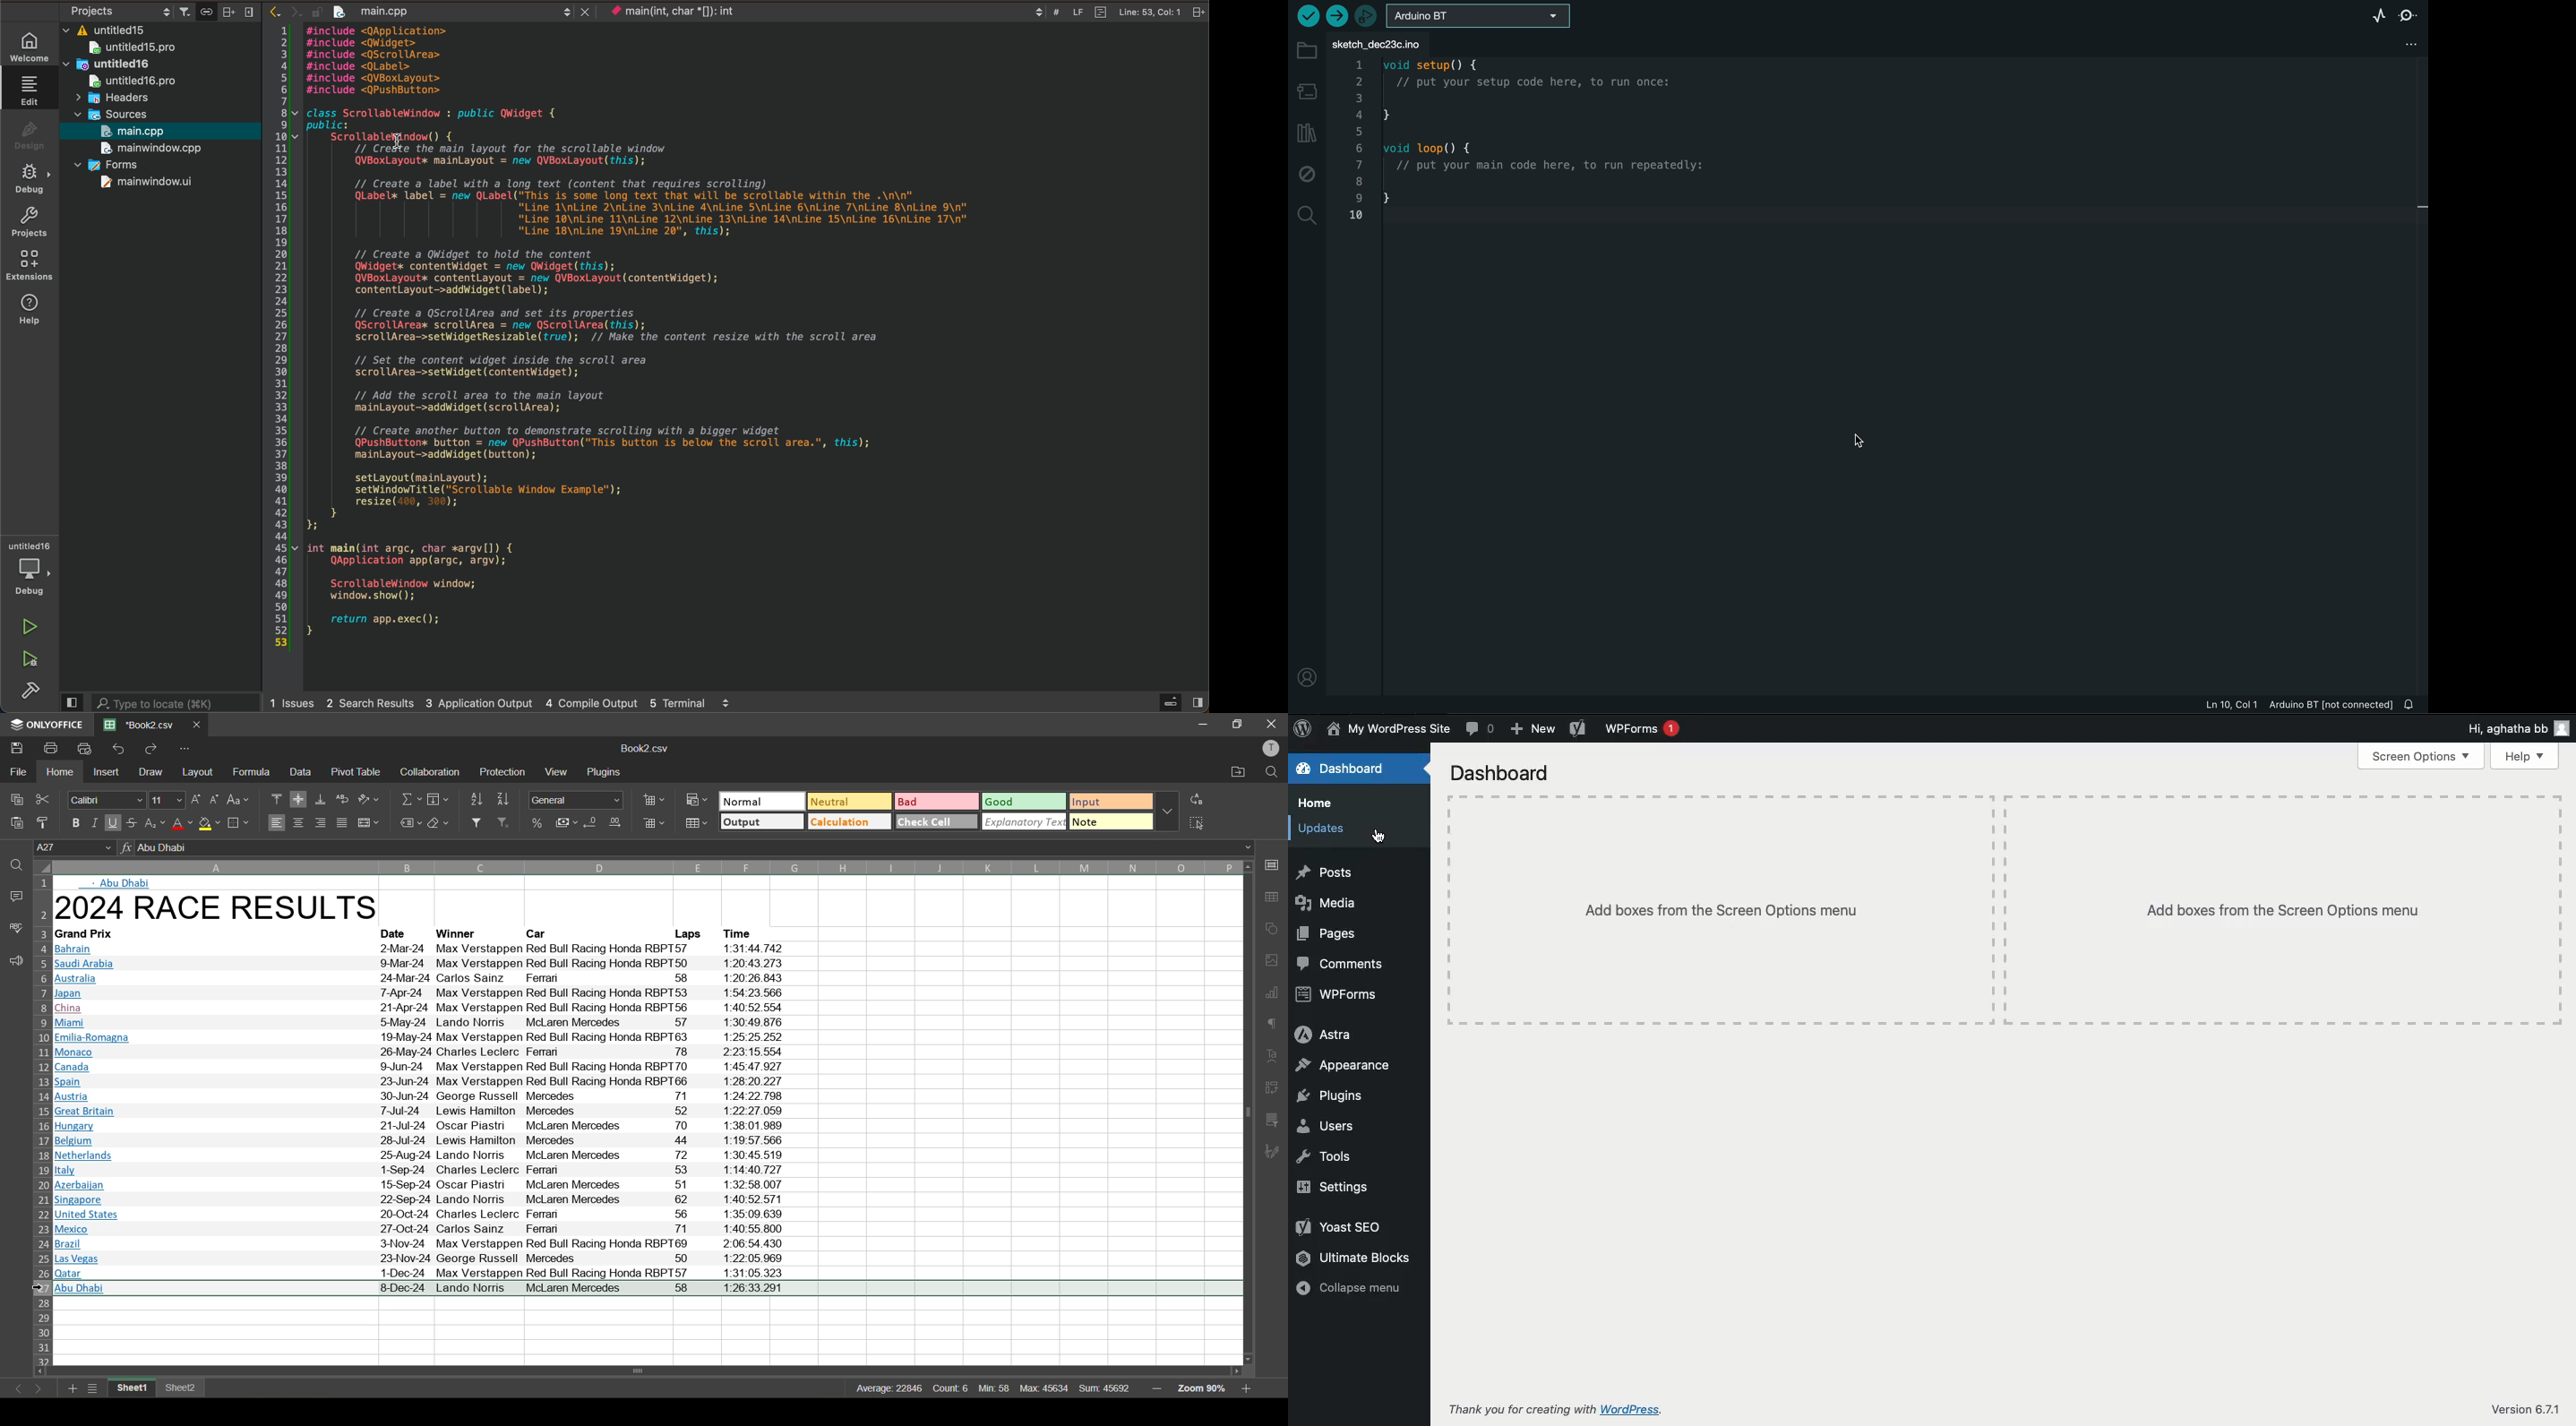  Describe the element at coordinates (240, 823) in the screenshot. I see `borders` at that location.